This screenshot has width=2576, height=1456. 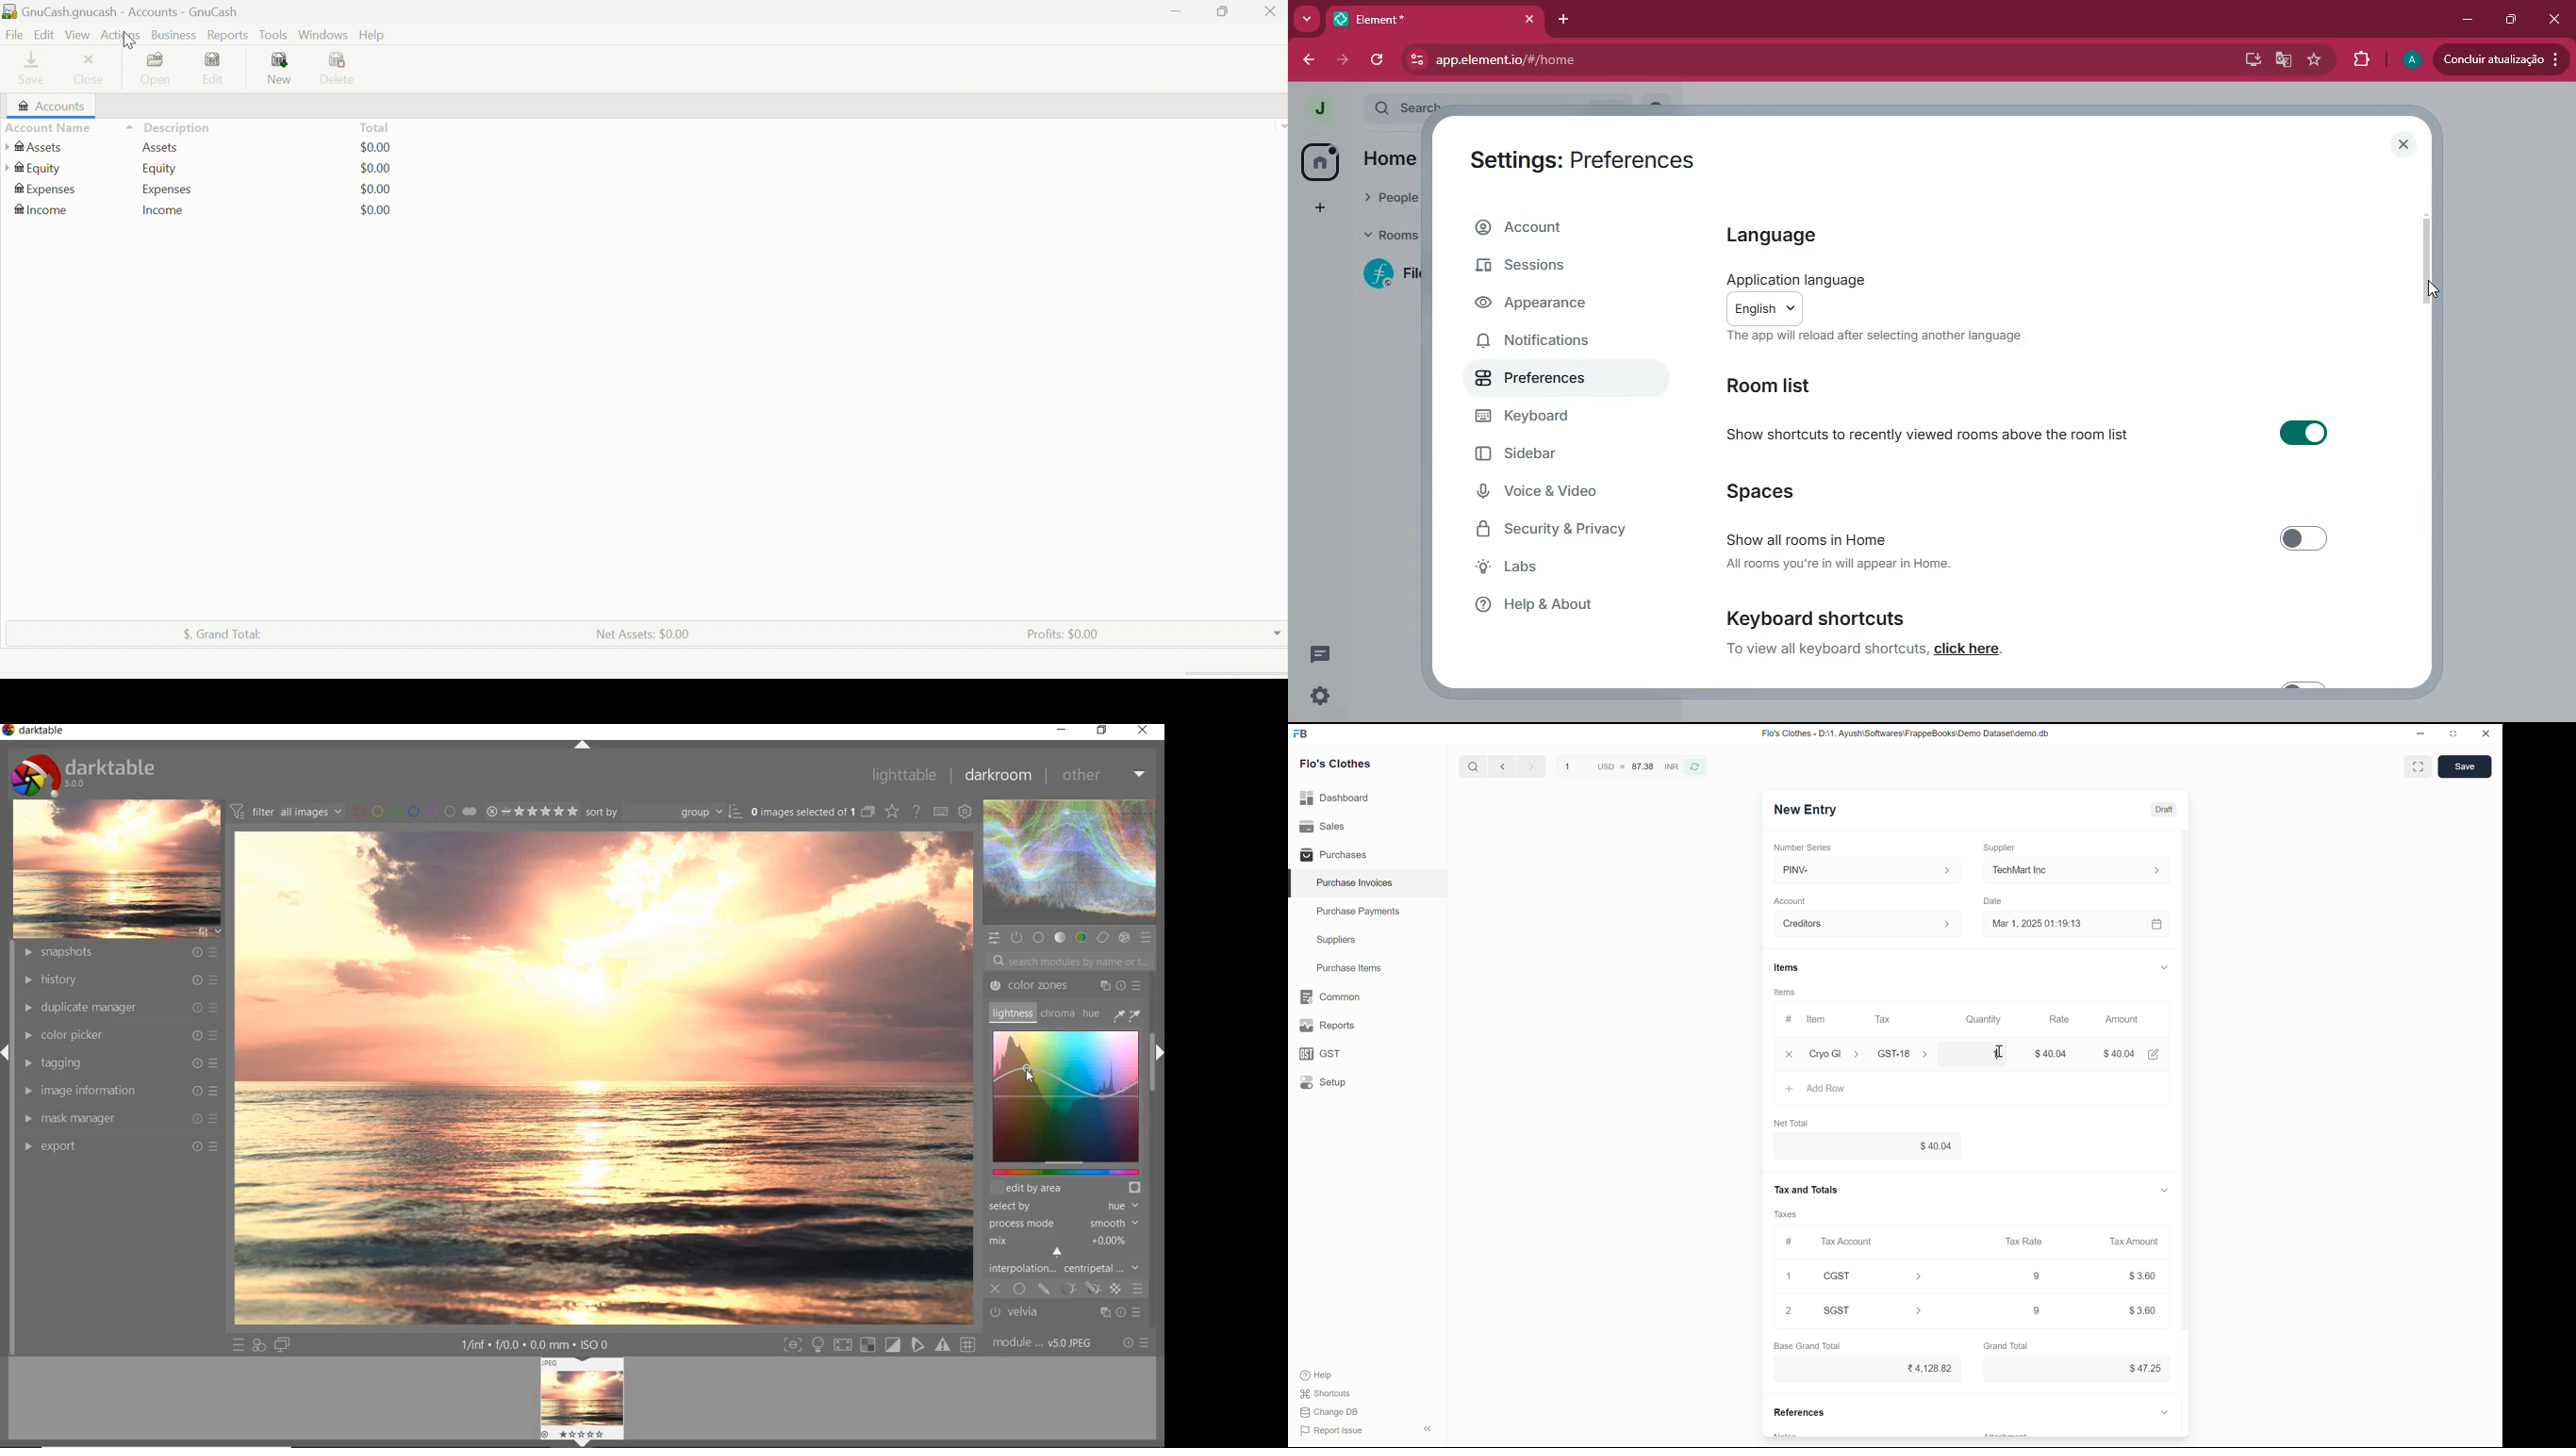 I want to click on x, so click(x=1790, y=1056).